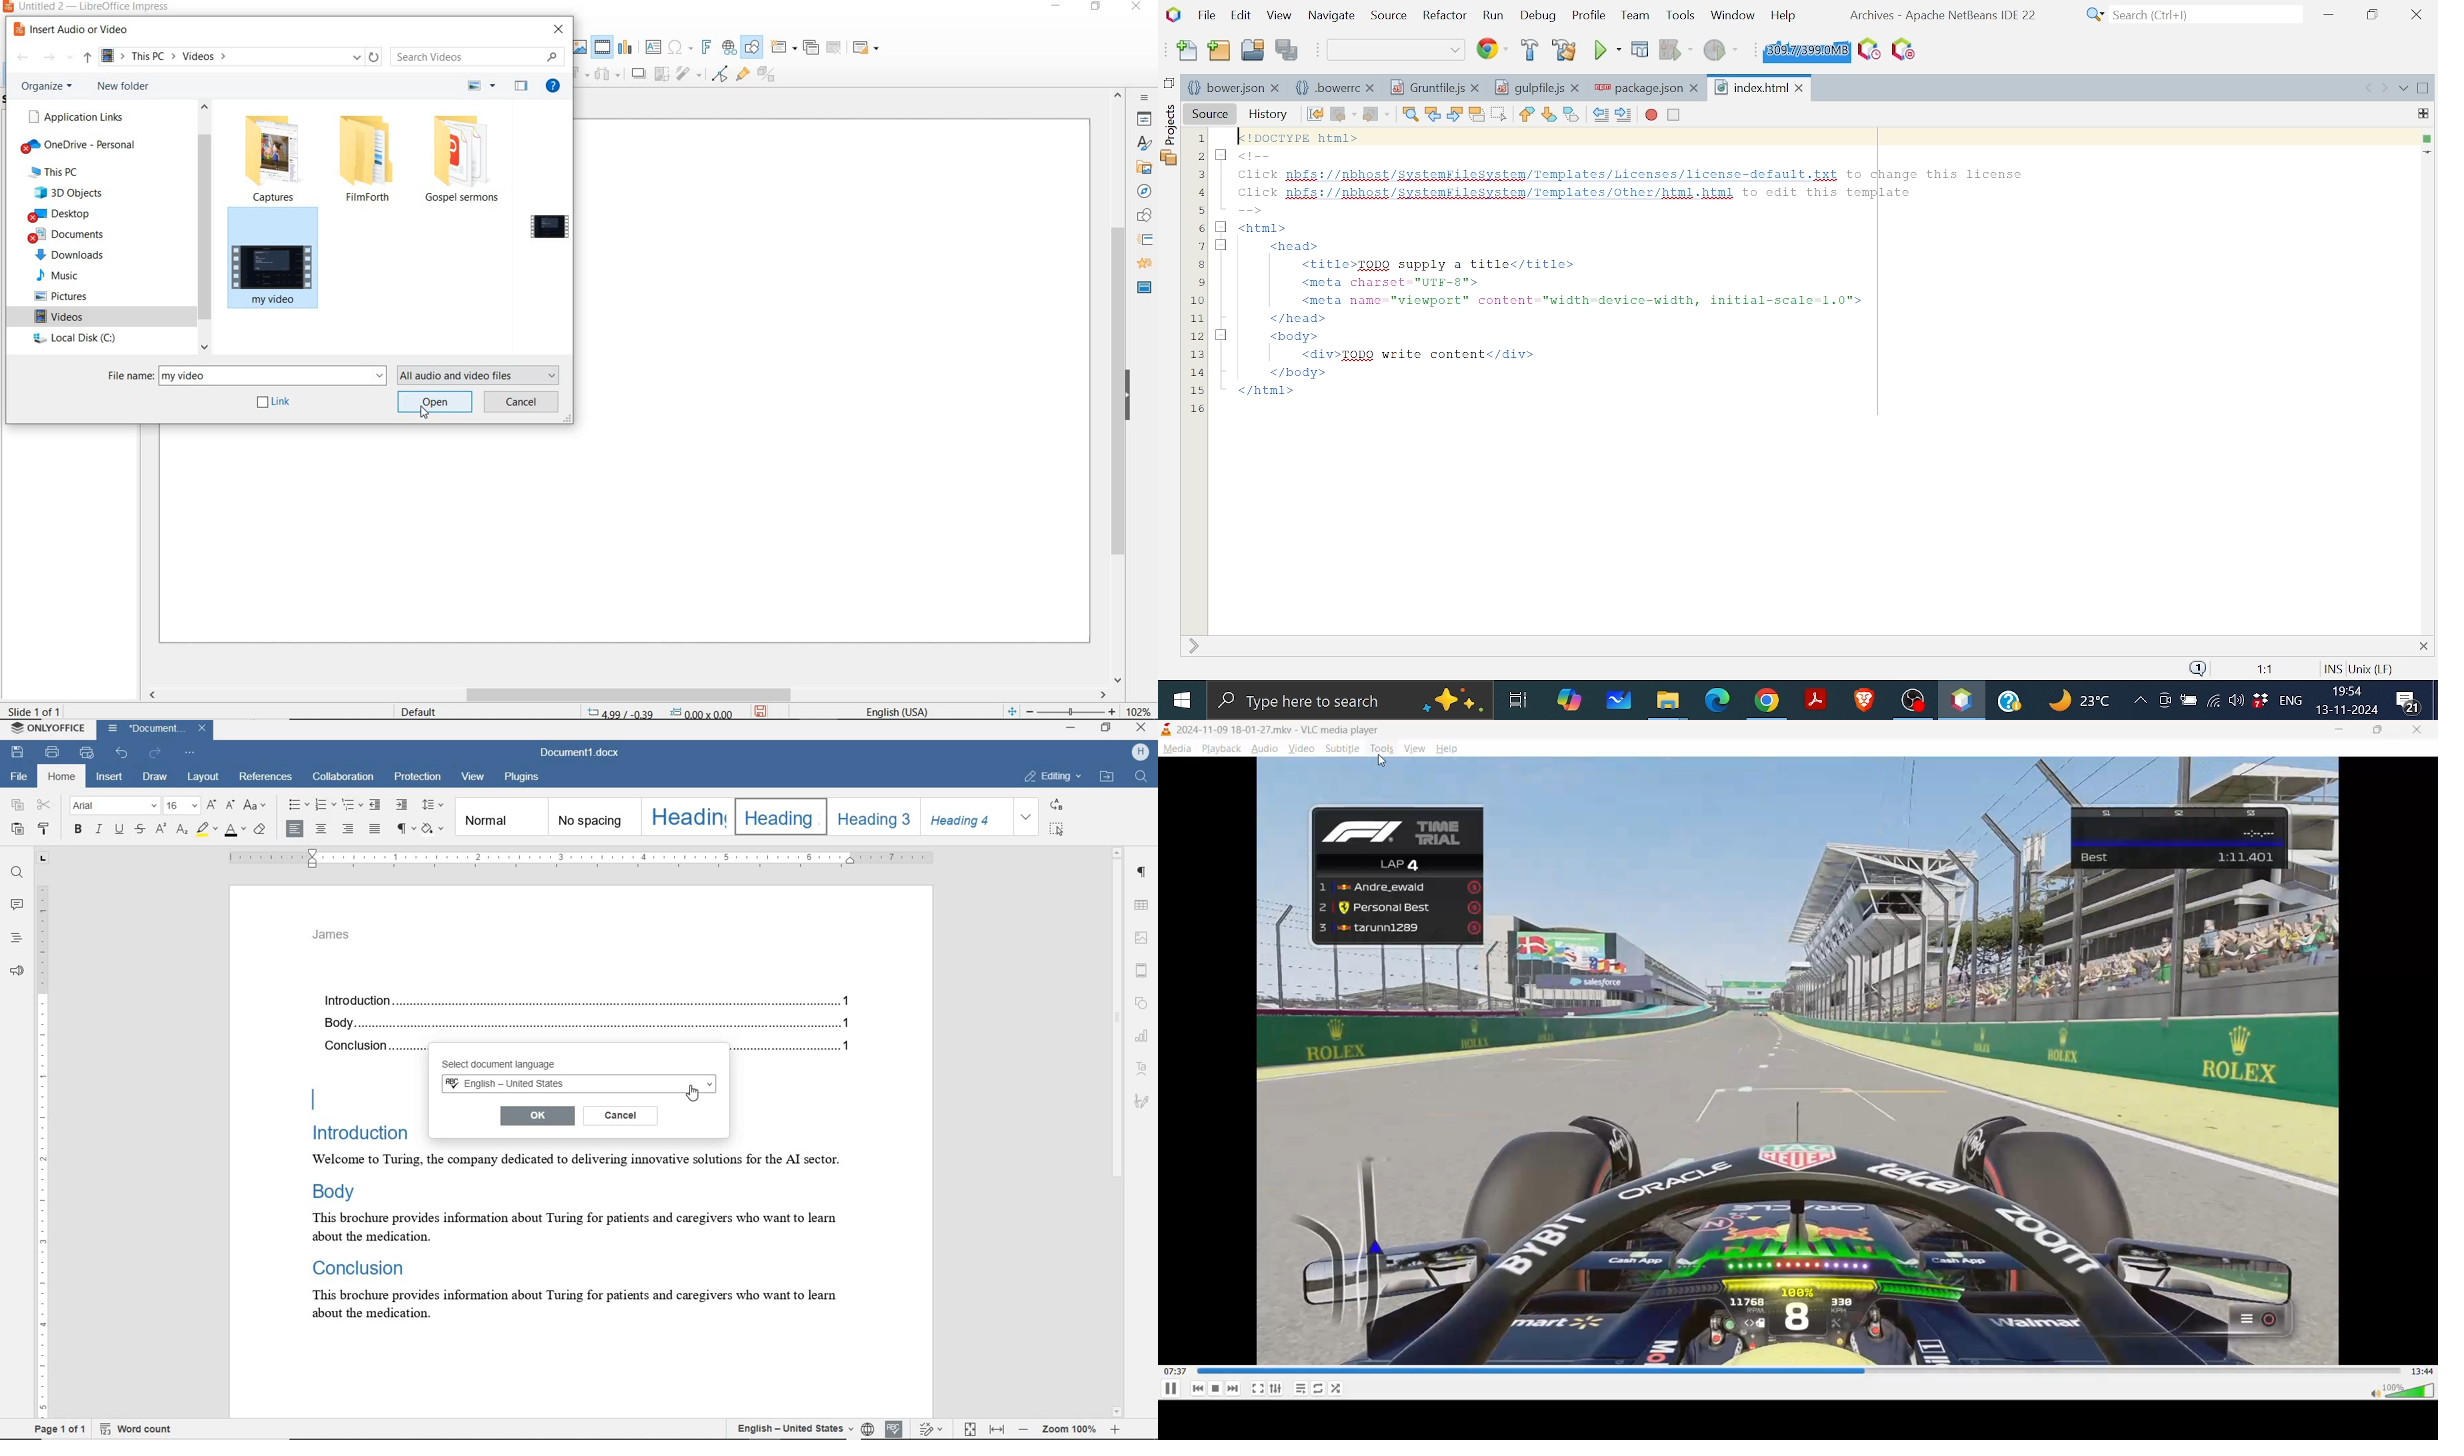 This screenshot has width=2464, height=1456. I want to click on decrement font size, so click(230, 804).